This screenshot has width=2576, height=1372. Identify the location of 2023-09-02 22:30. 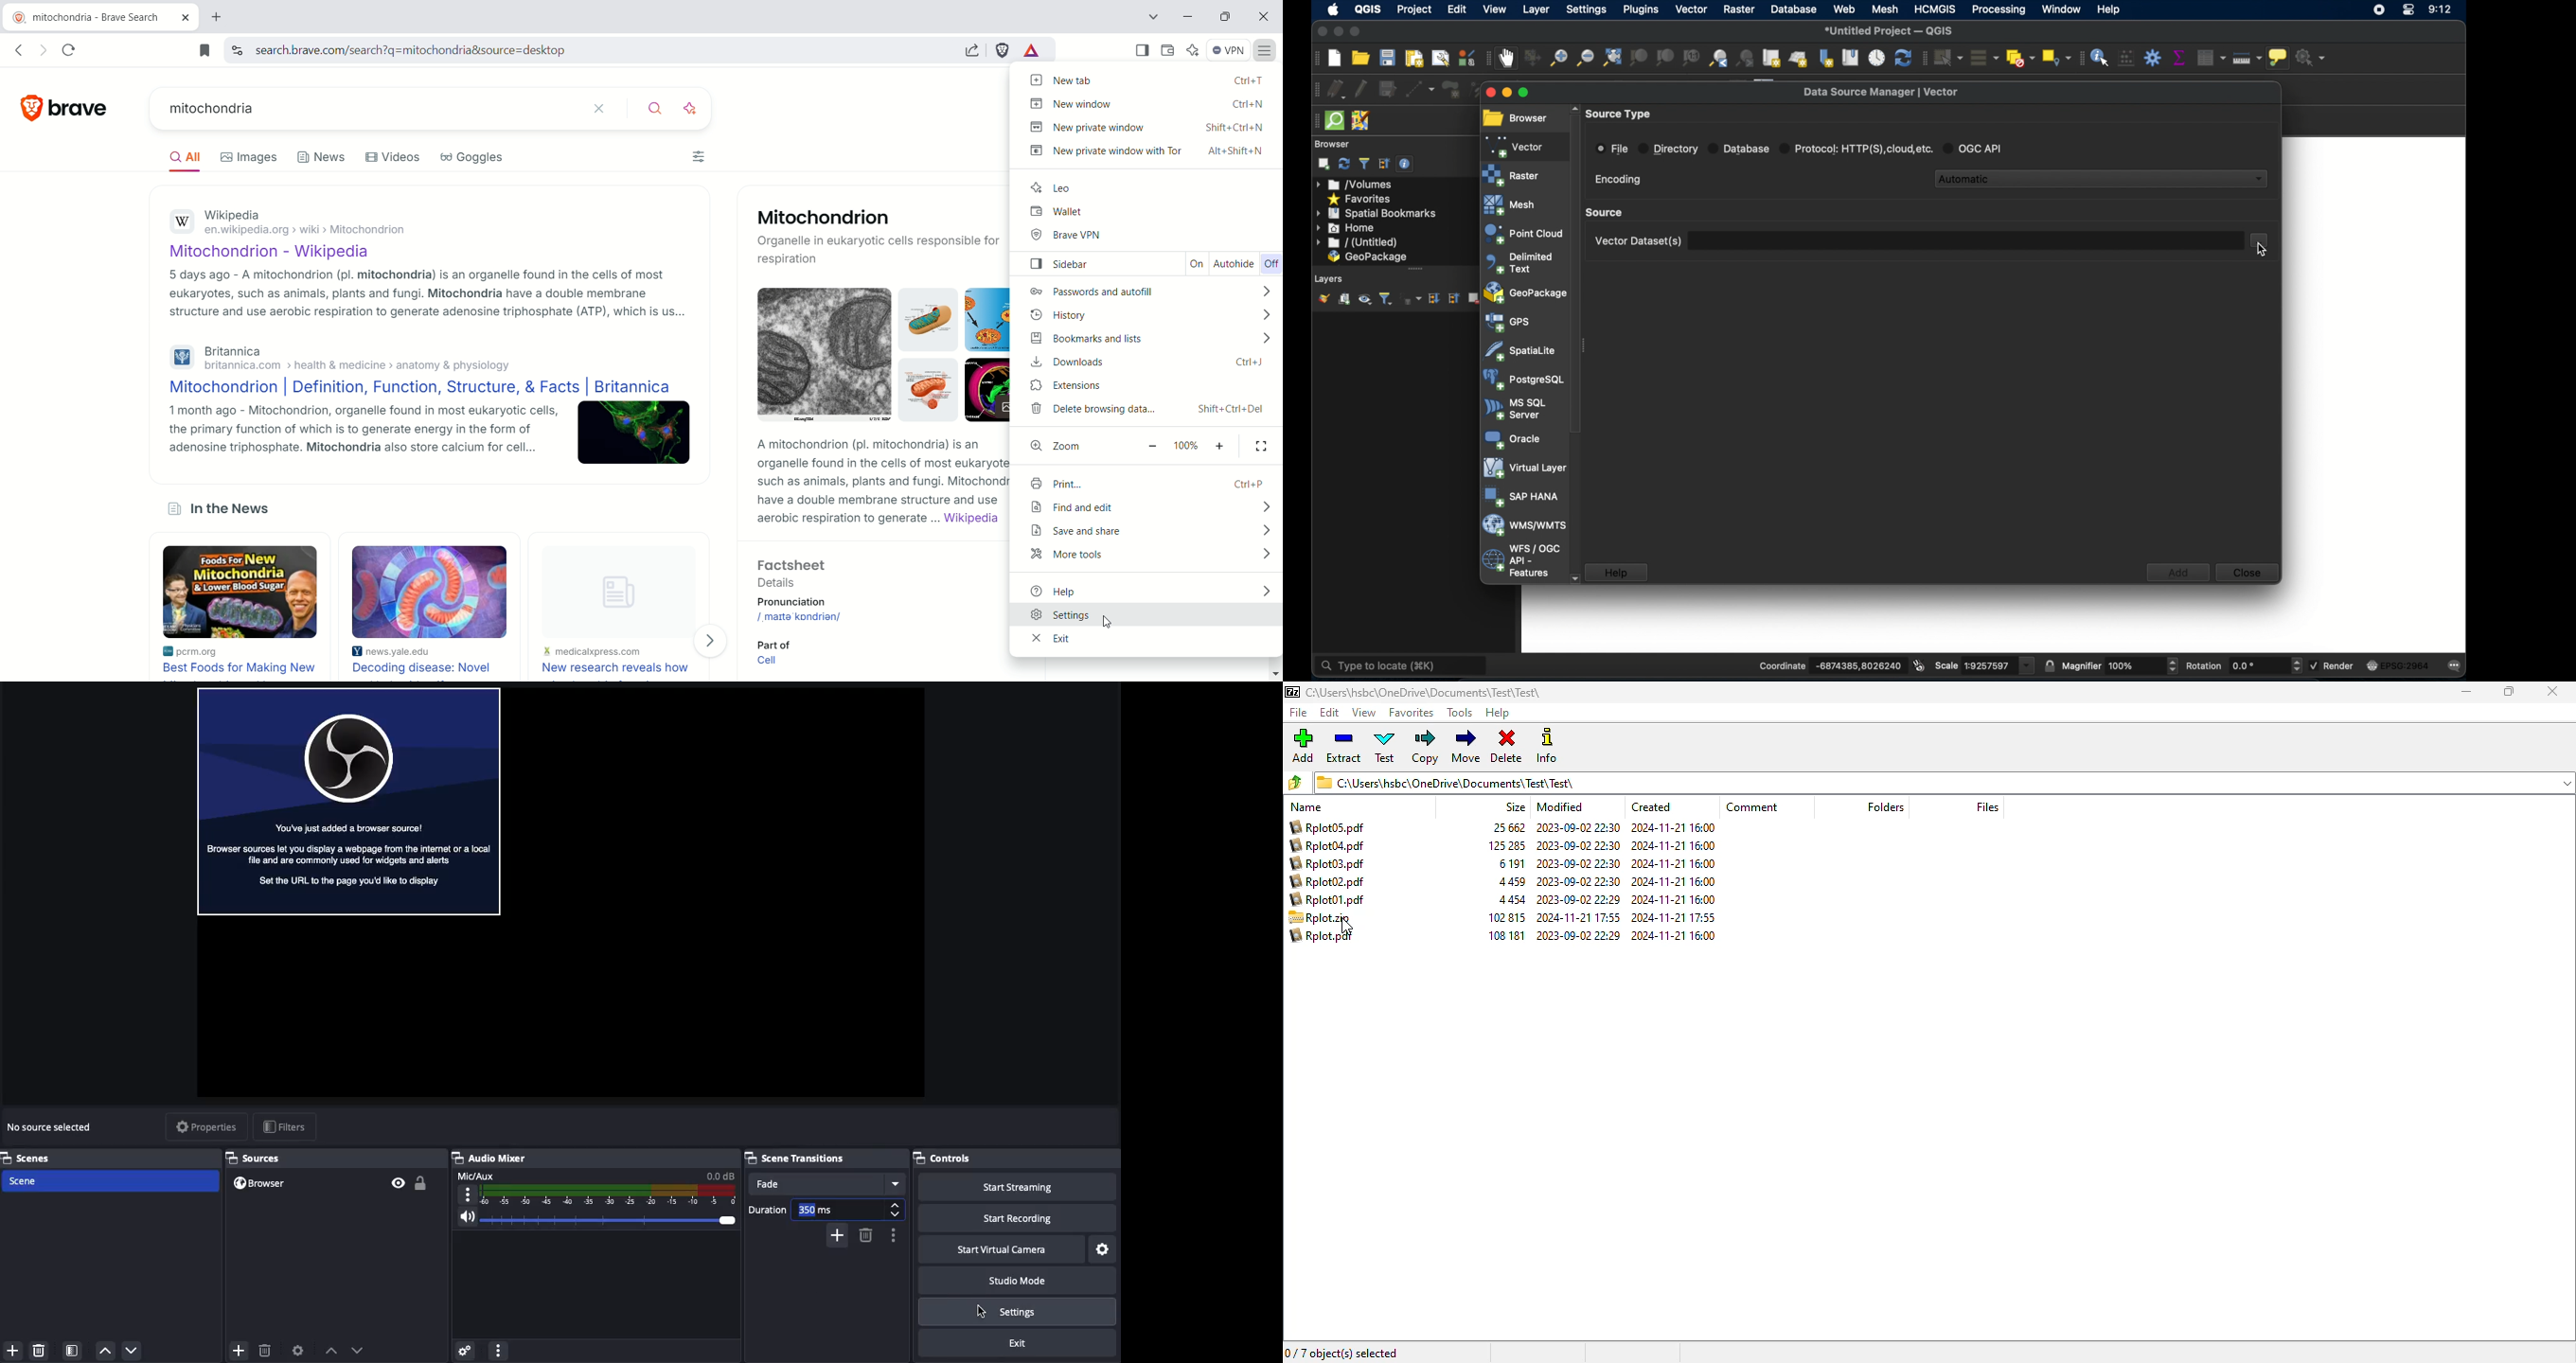
(1577, 882).